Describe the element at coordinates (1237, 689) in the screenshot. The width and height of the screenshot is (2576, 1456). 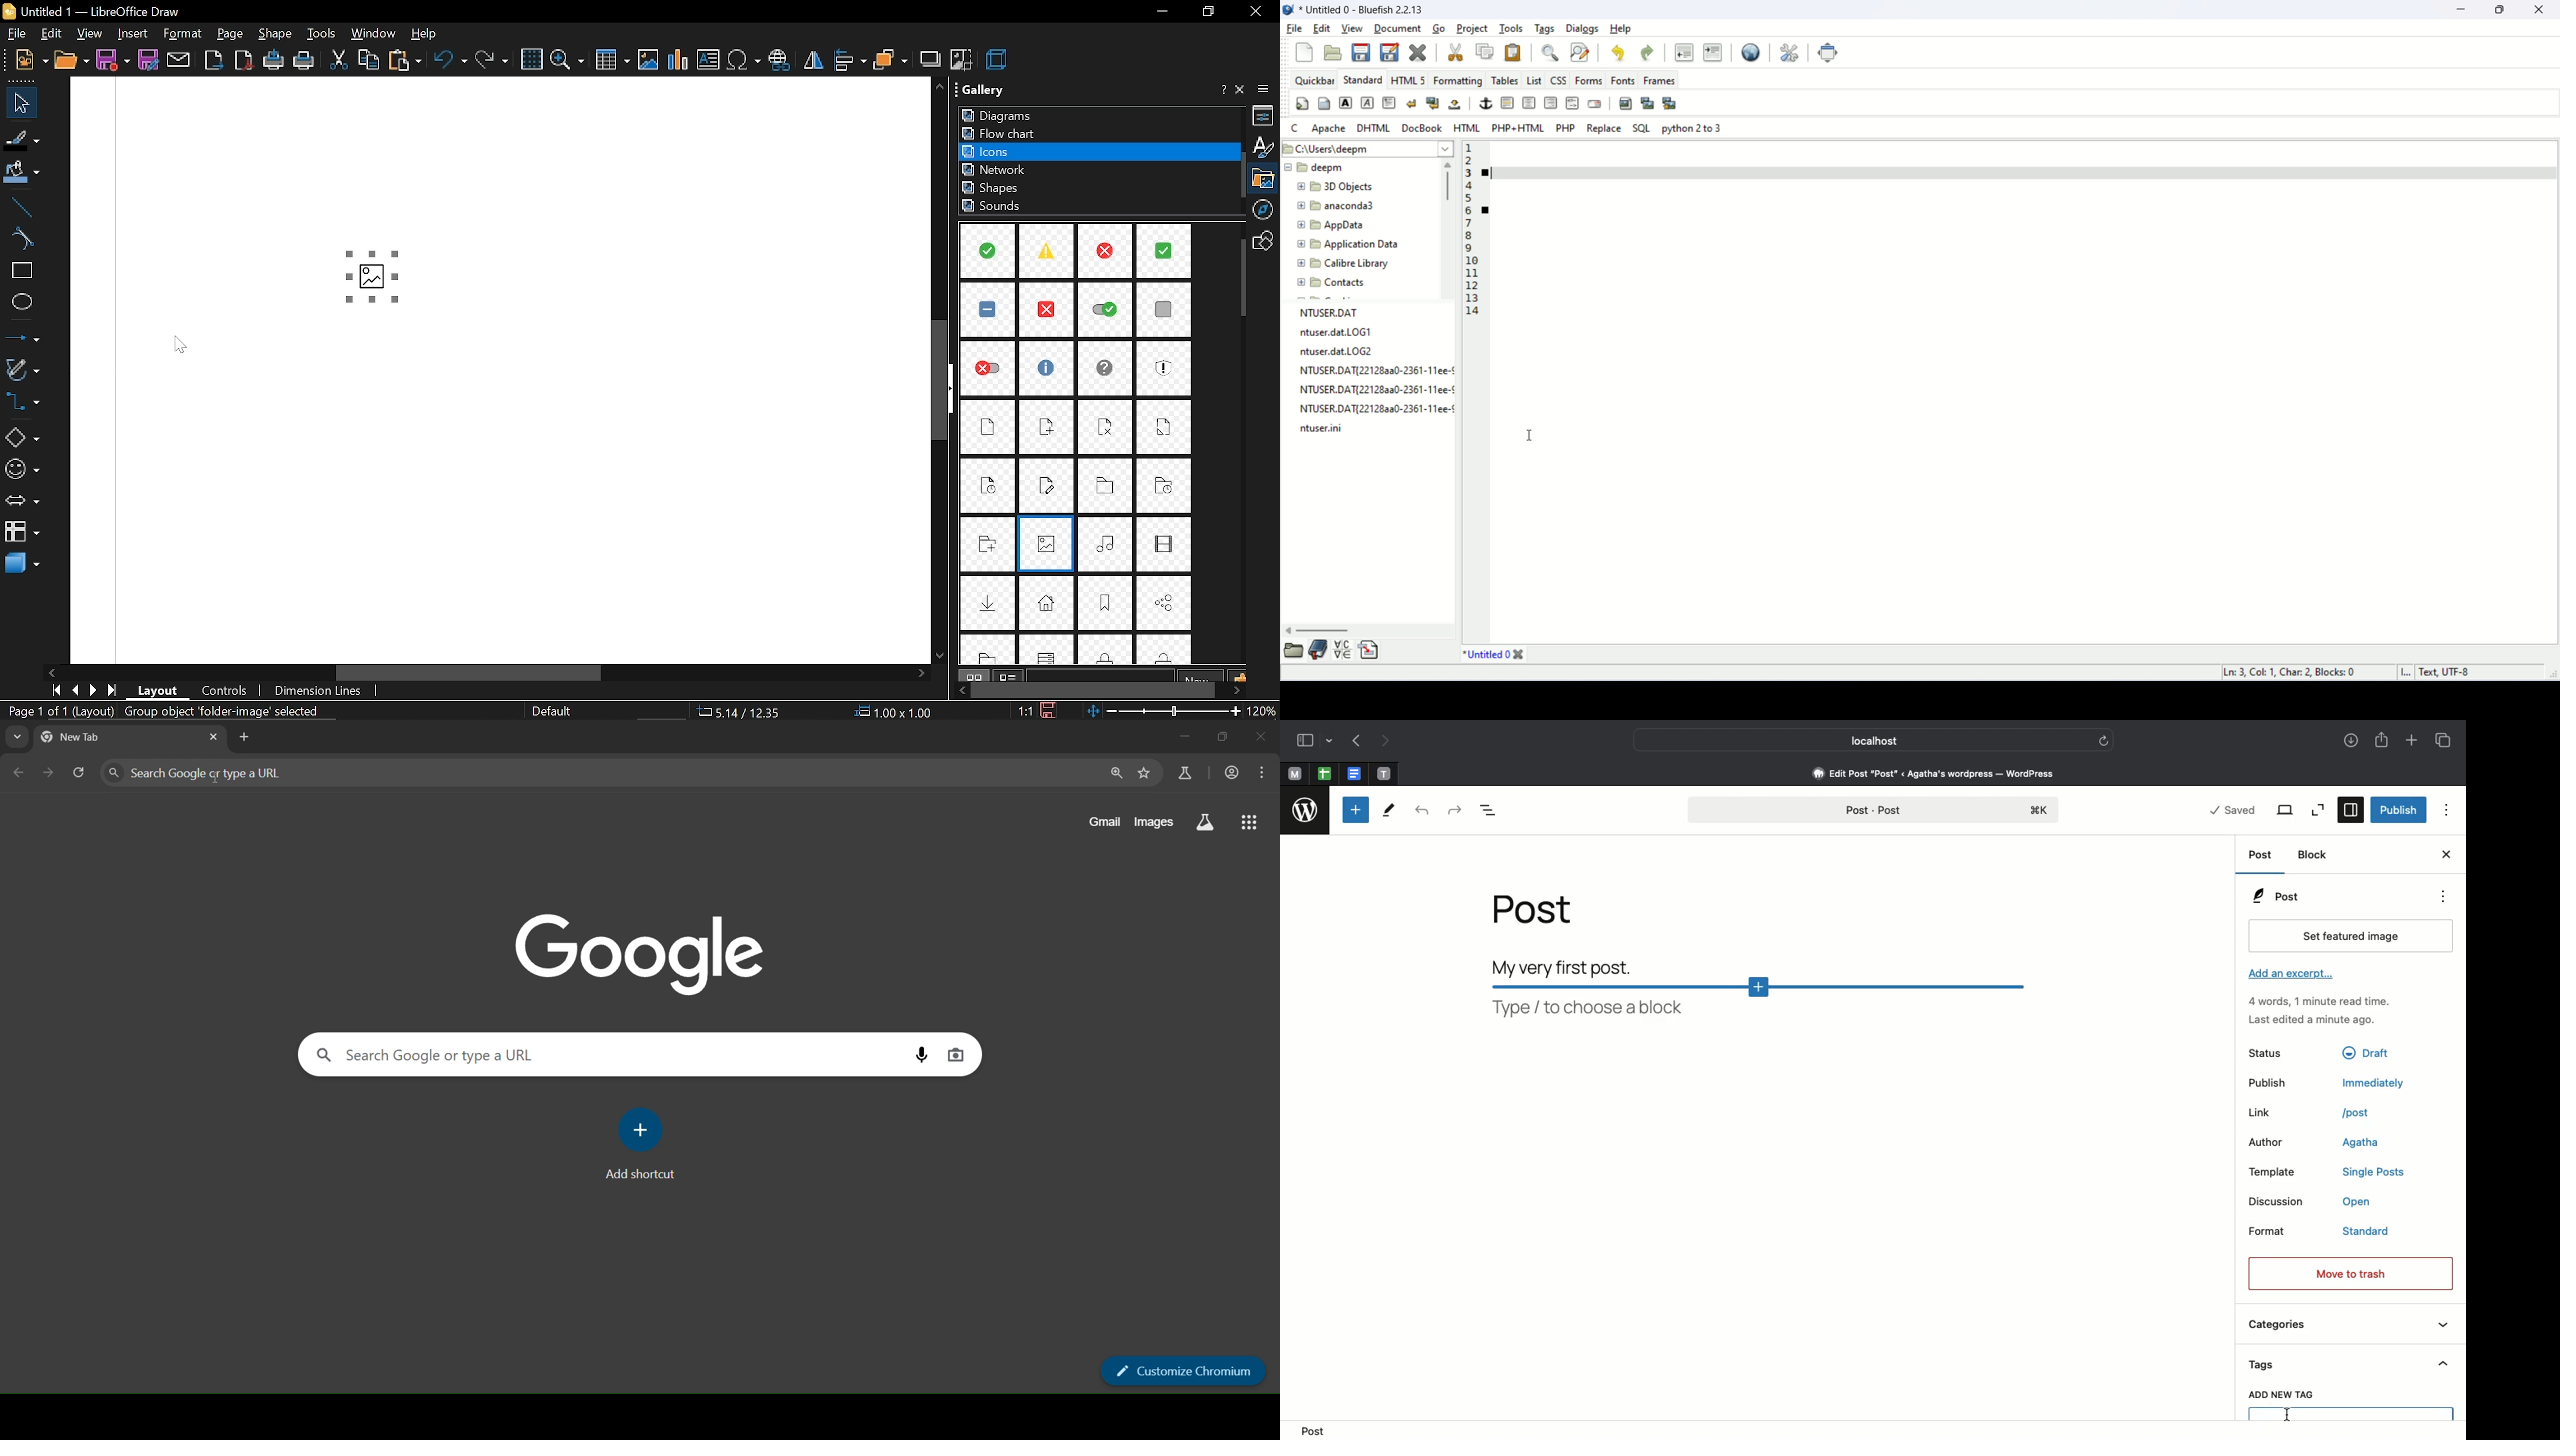
I see `move right` at that location.